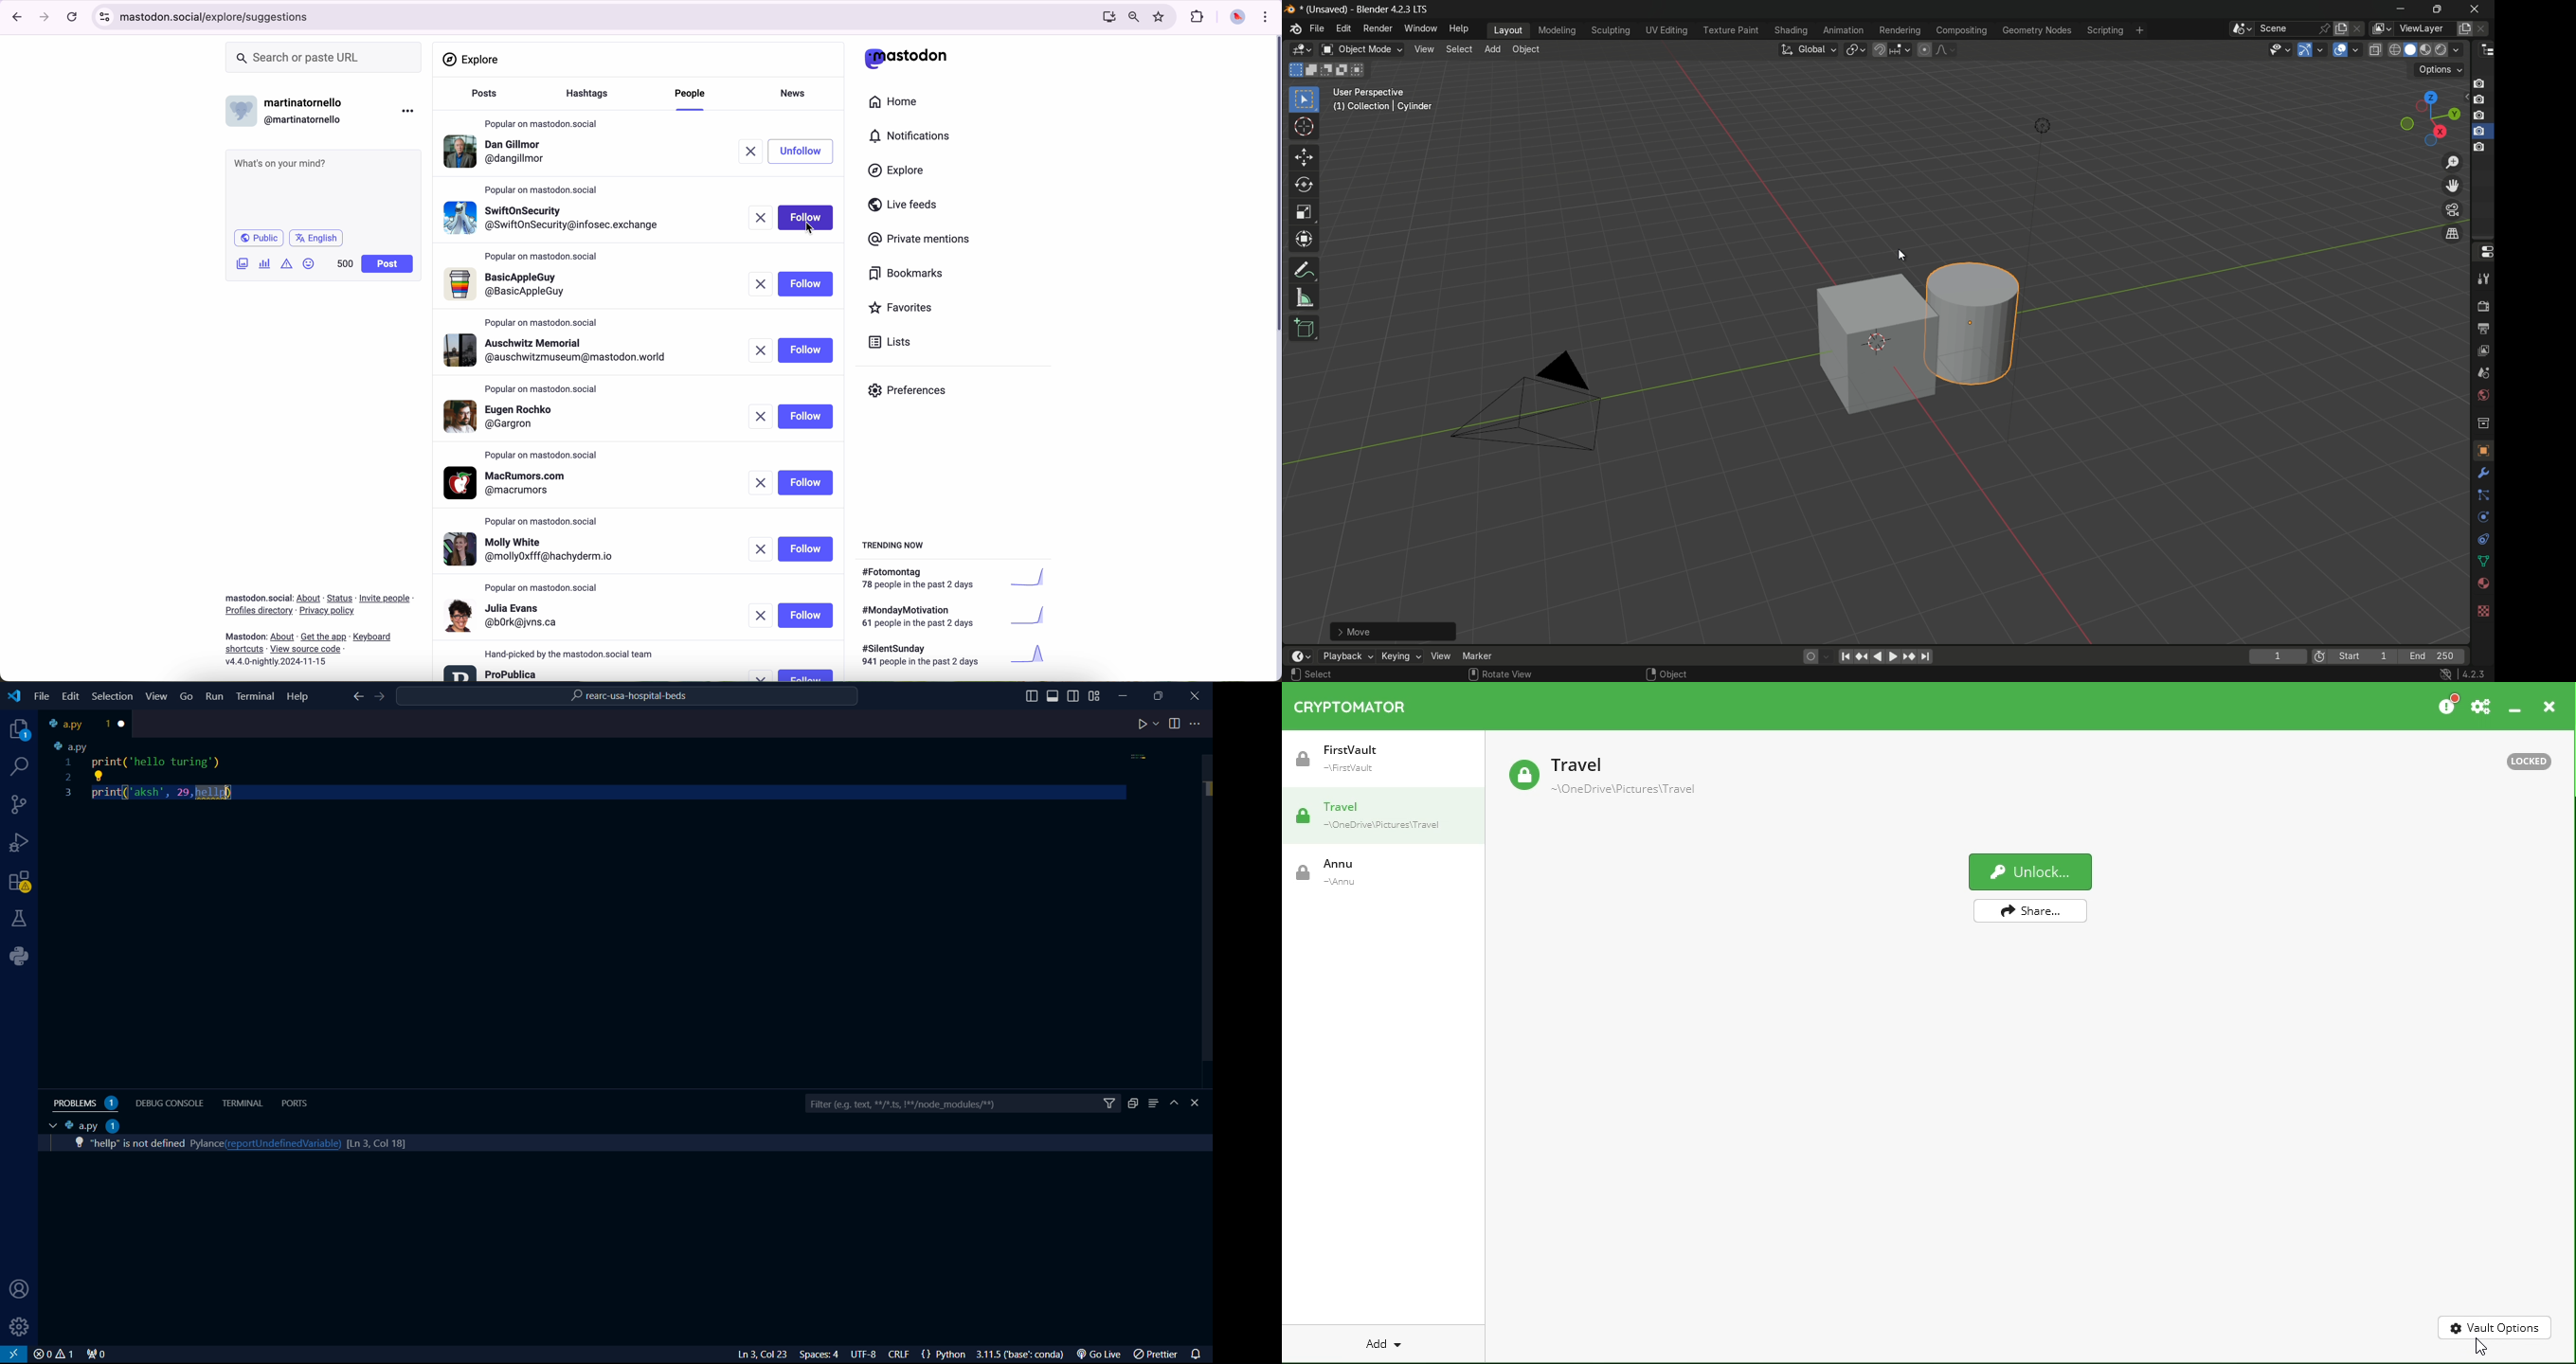 The image size is (2576, 1372). I want to click on texture, so click(2482, 450).